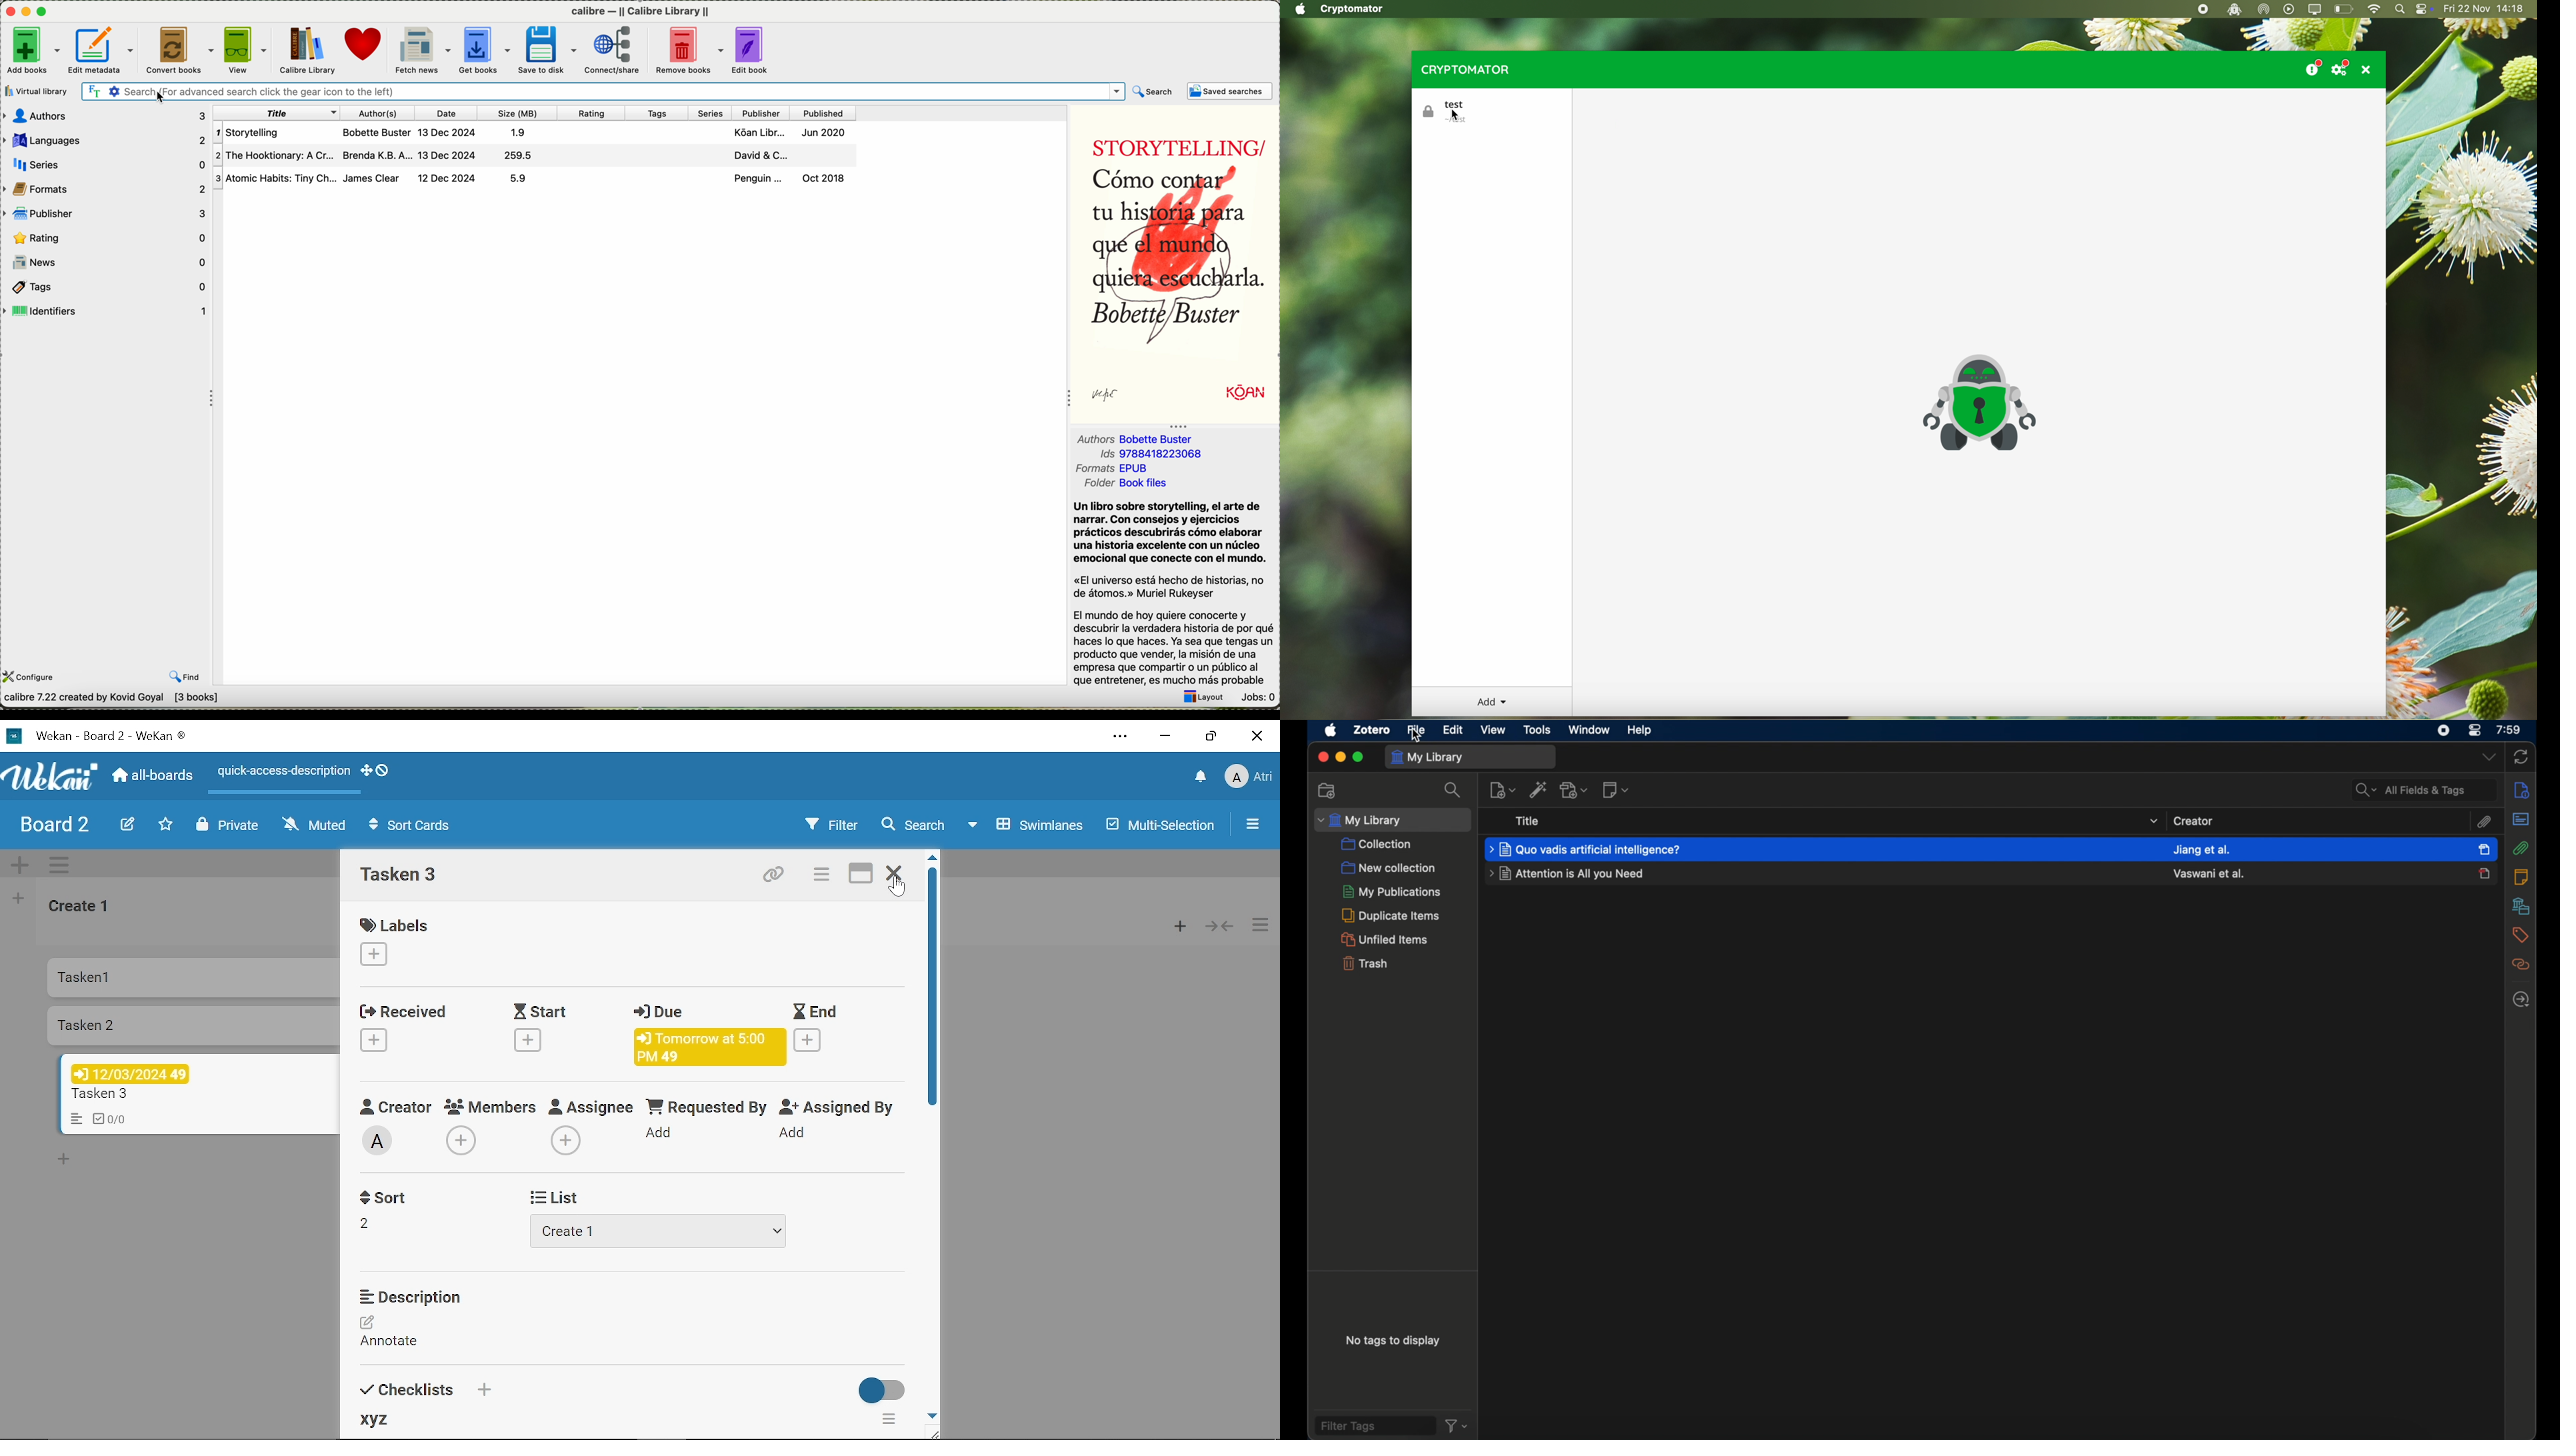  Describe the element at coordinates (1096, 455) in the screenshot. I see `ids ` at that location.